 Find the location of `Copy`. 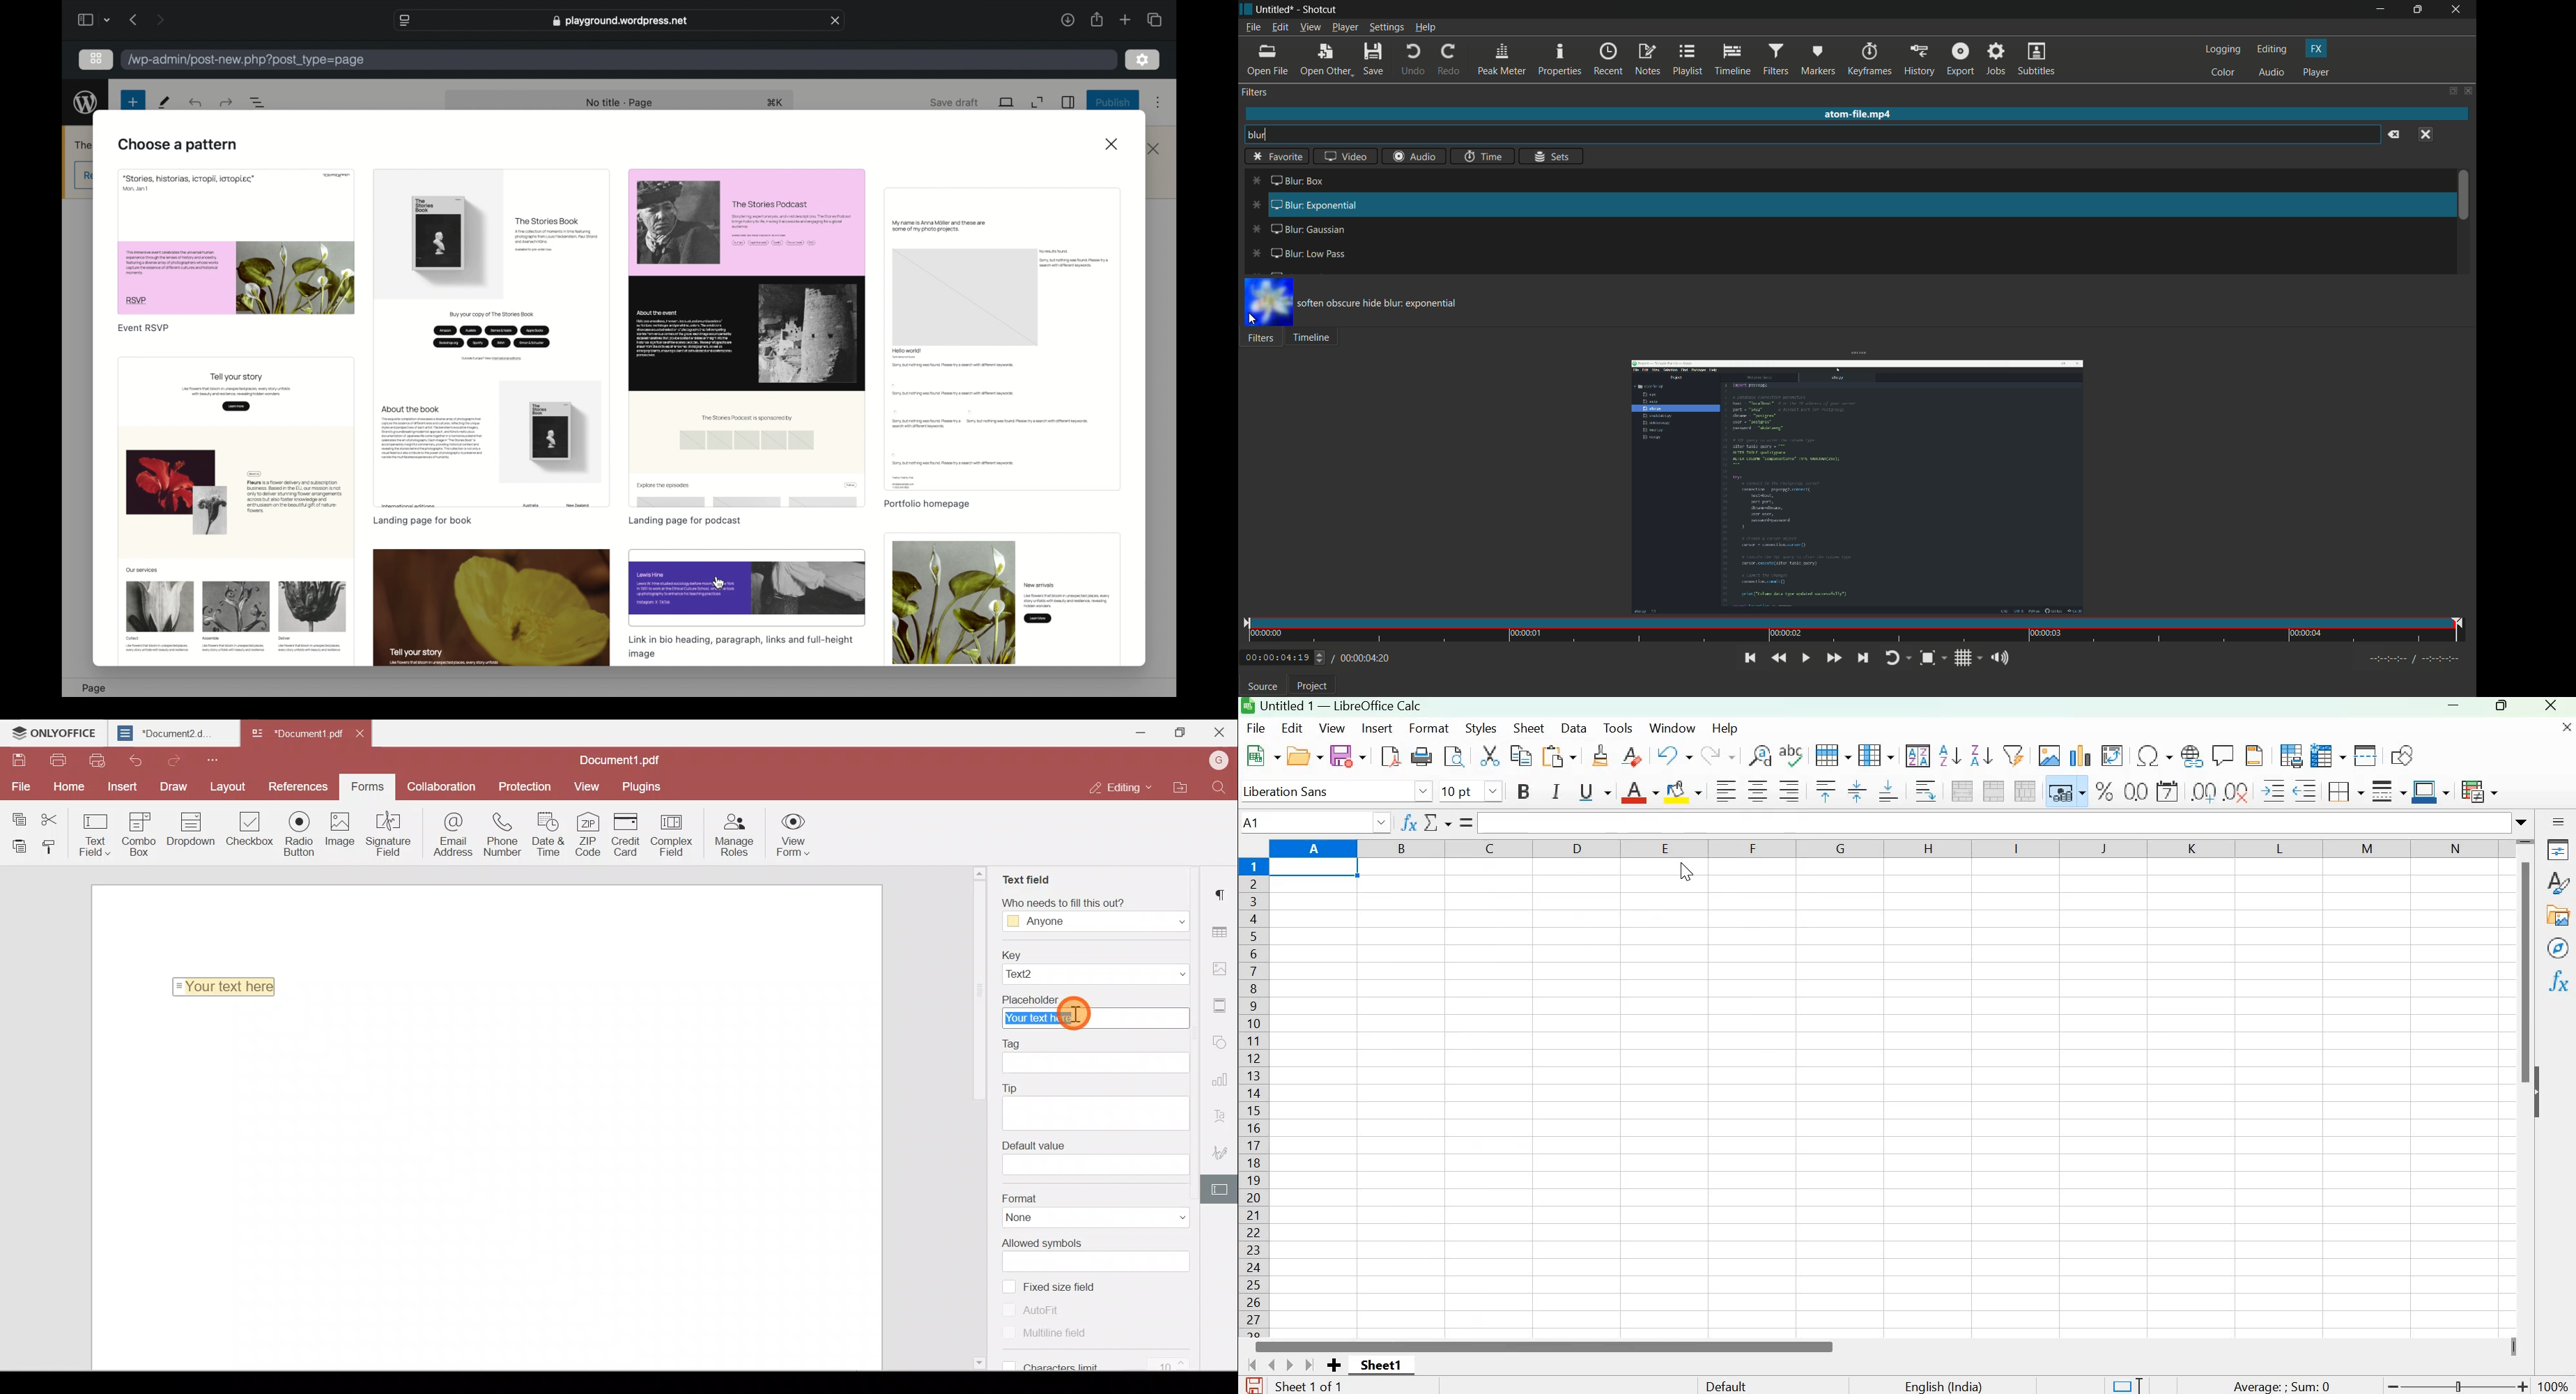

Copy is located at coordinates (1522, 757).